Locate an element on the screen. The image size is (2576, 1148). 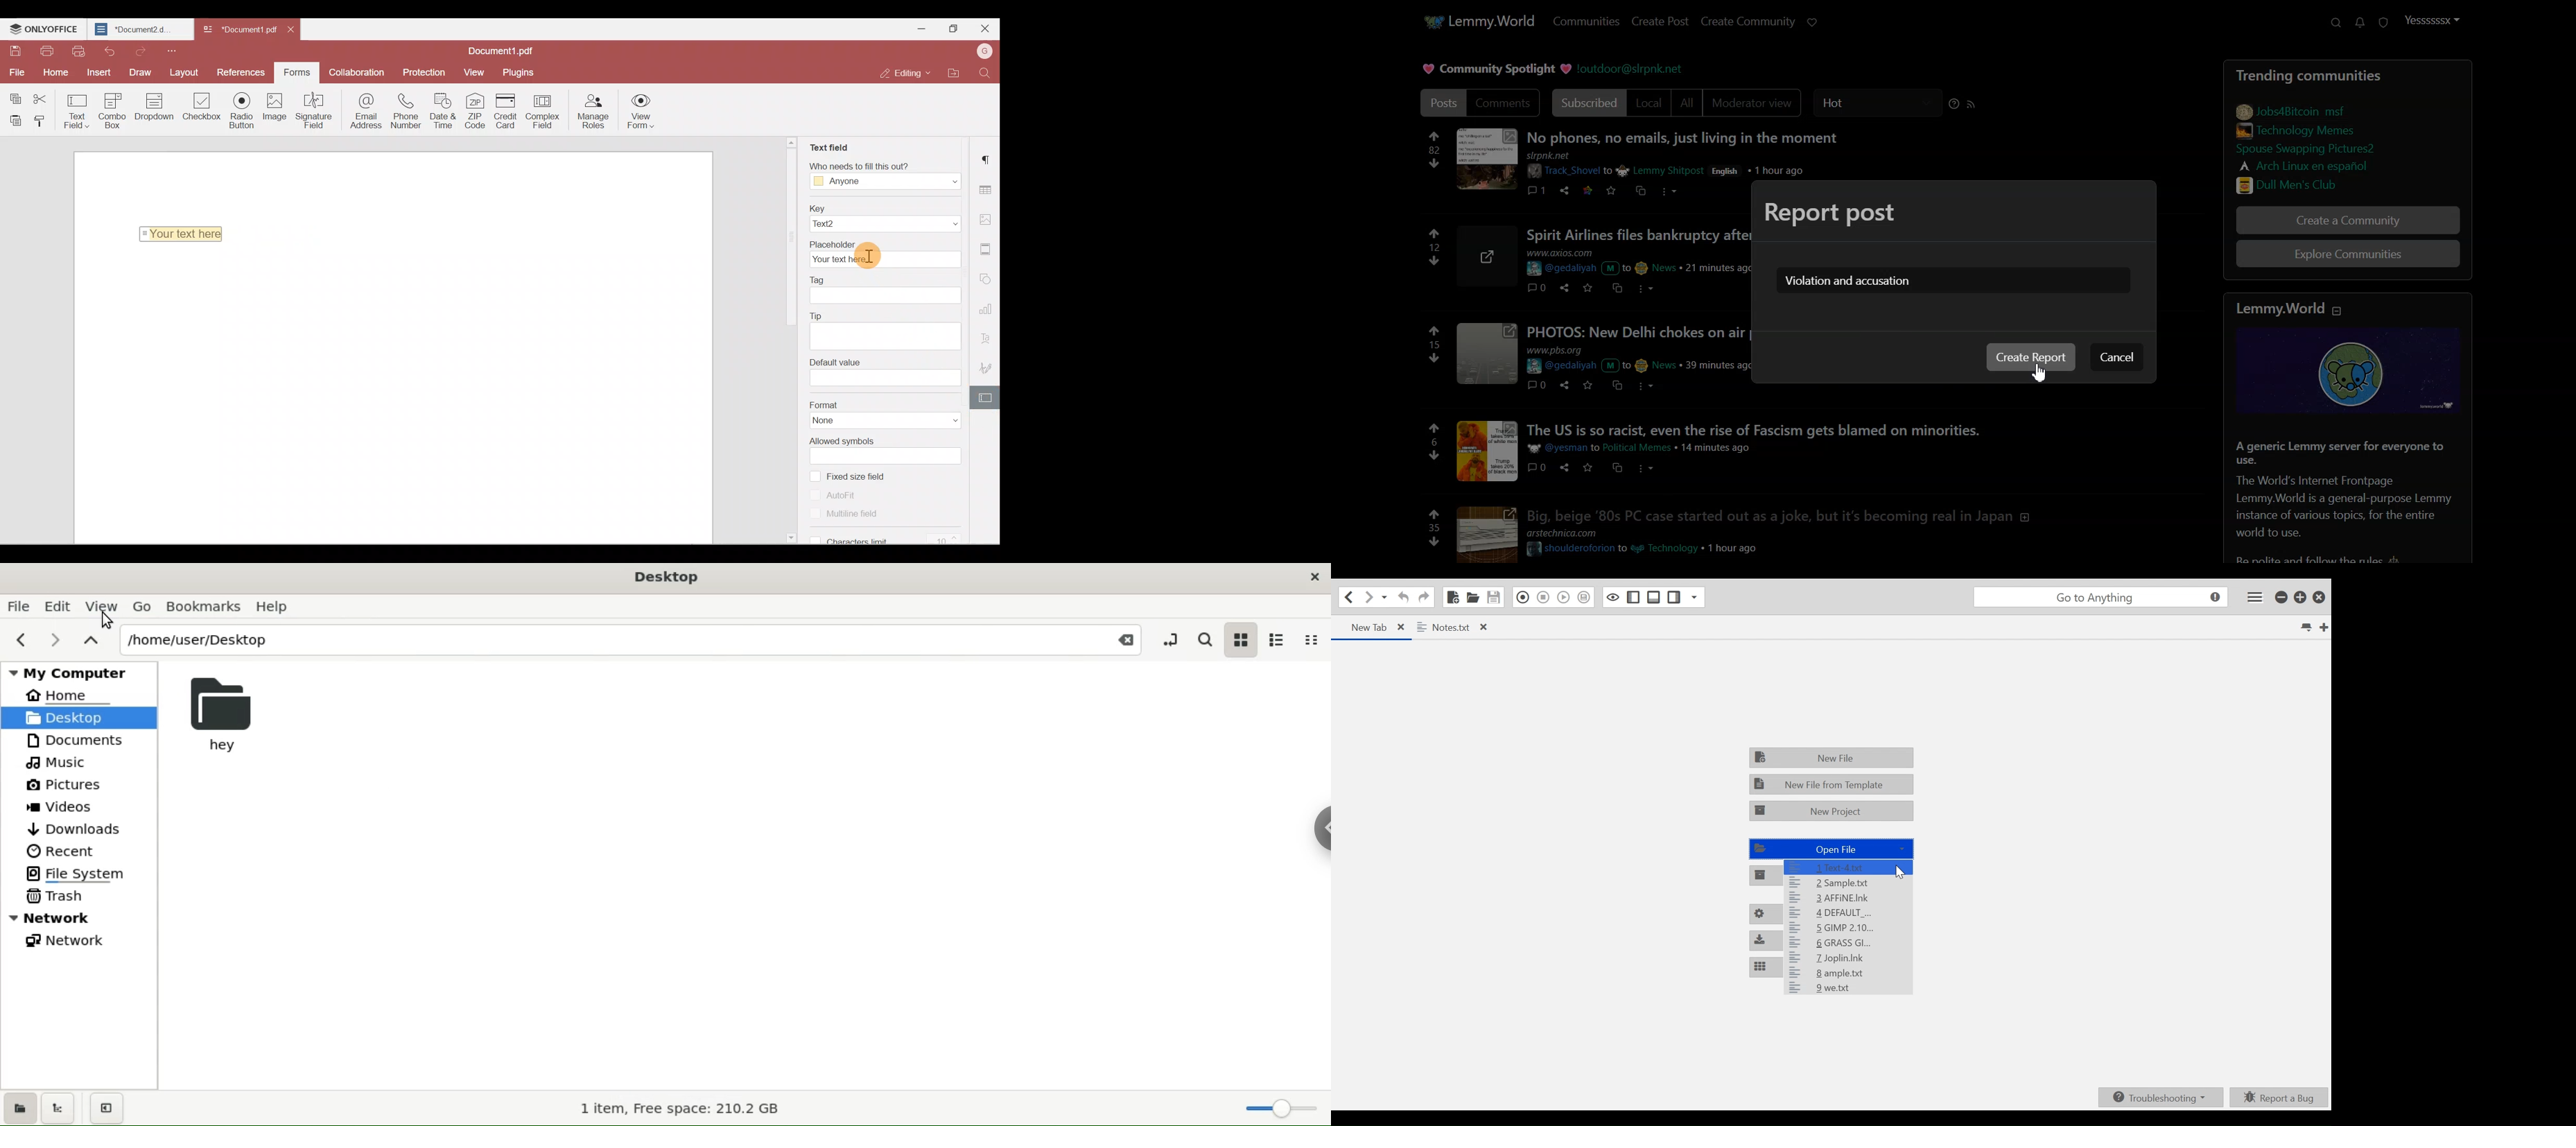
share is located at coordinates (1562, 385).